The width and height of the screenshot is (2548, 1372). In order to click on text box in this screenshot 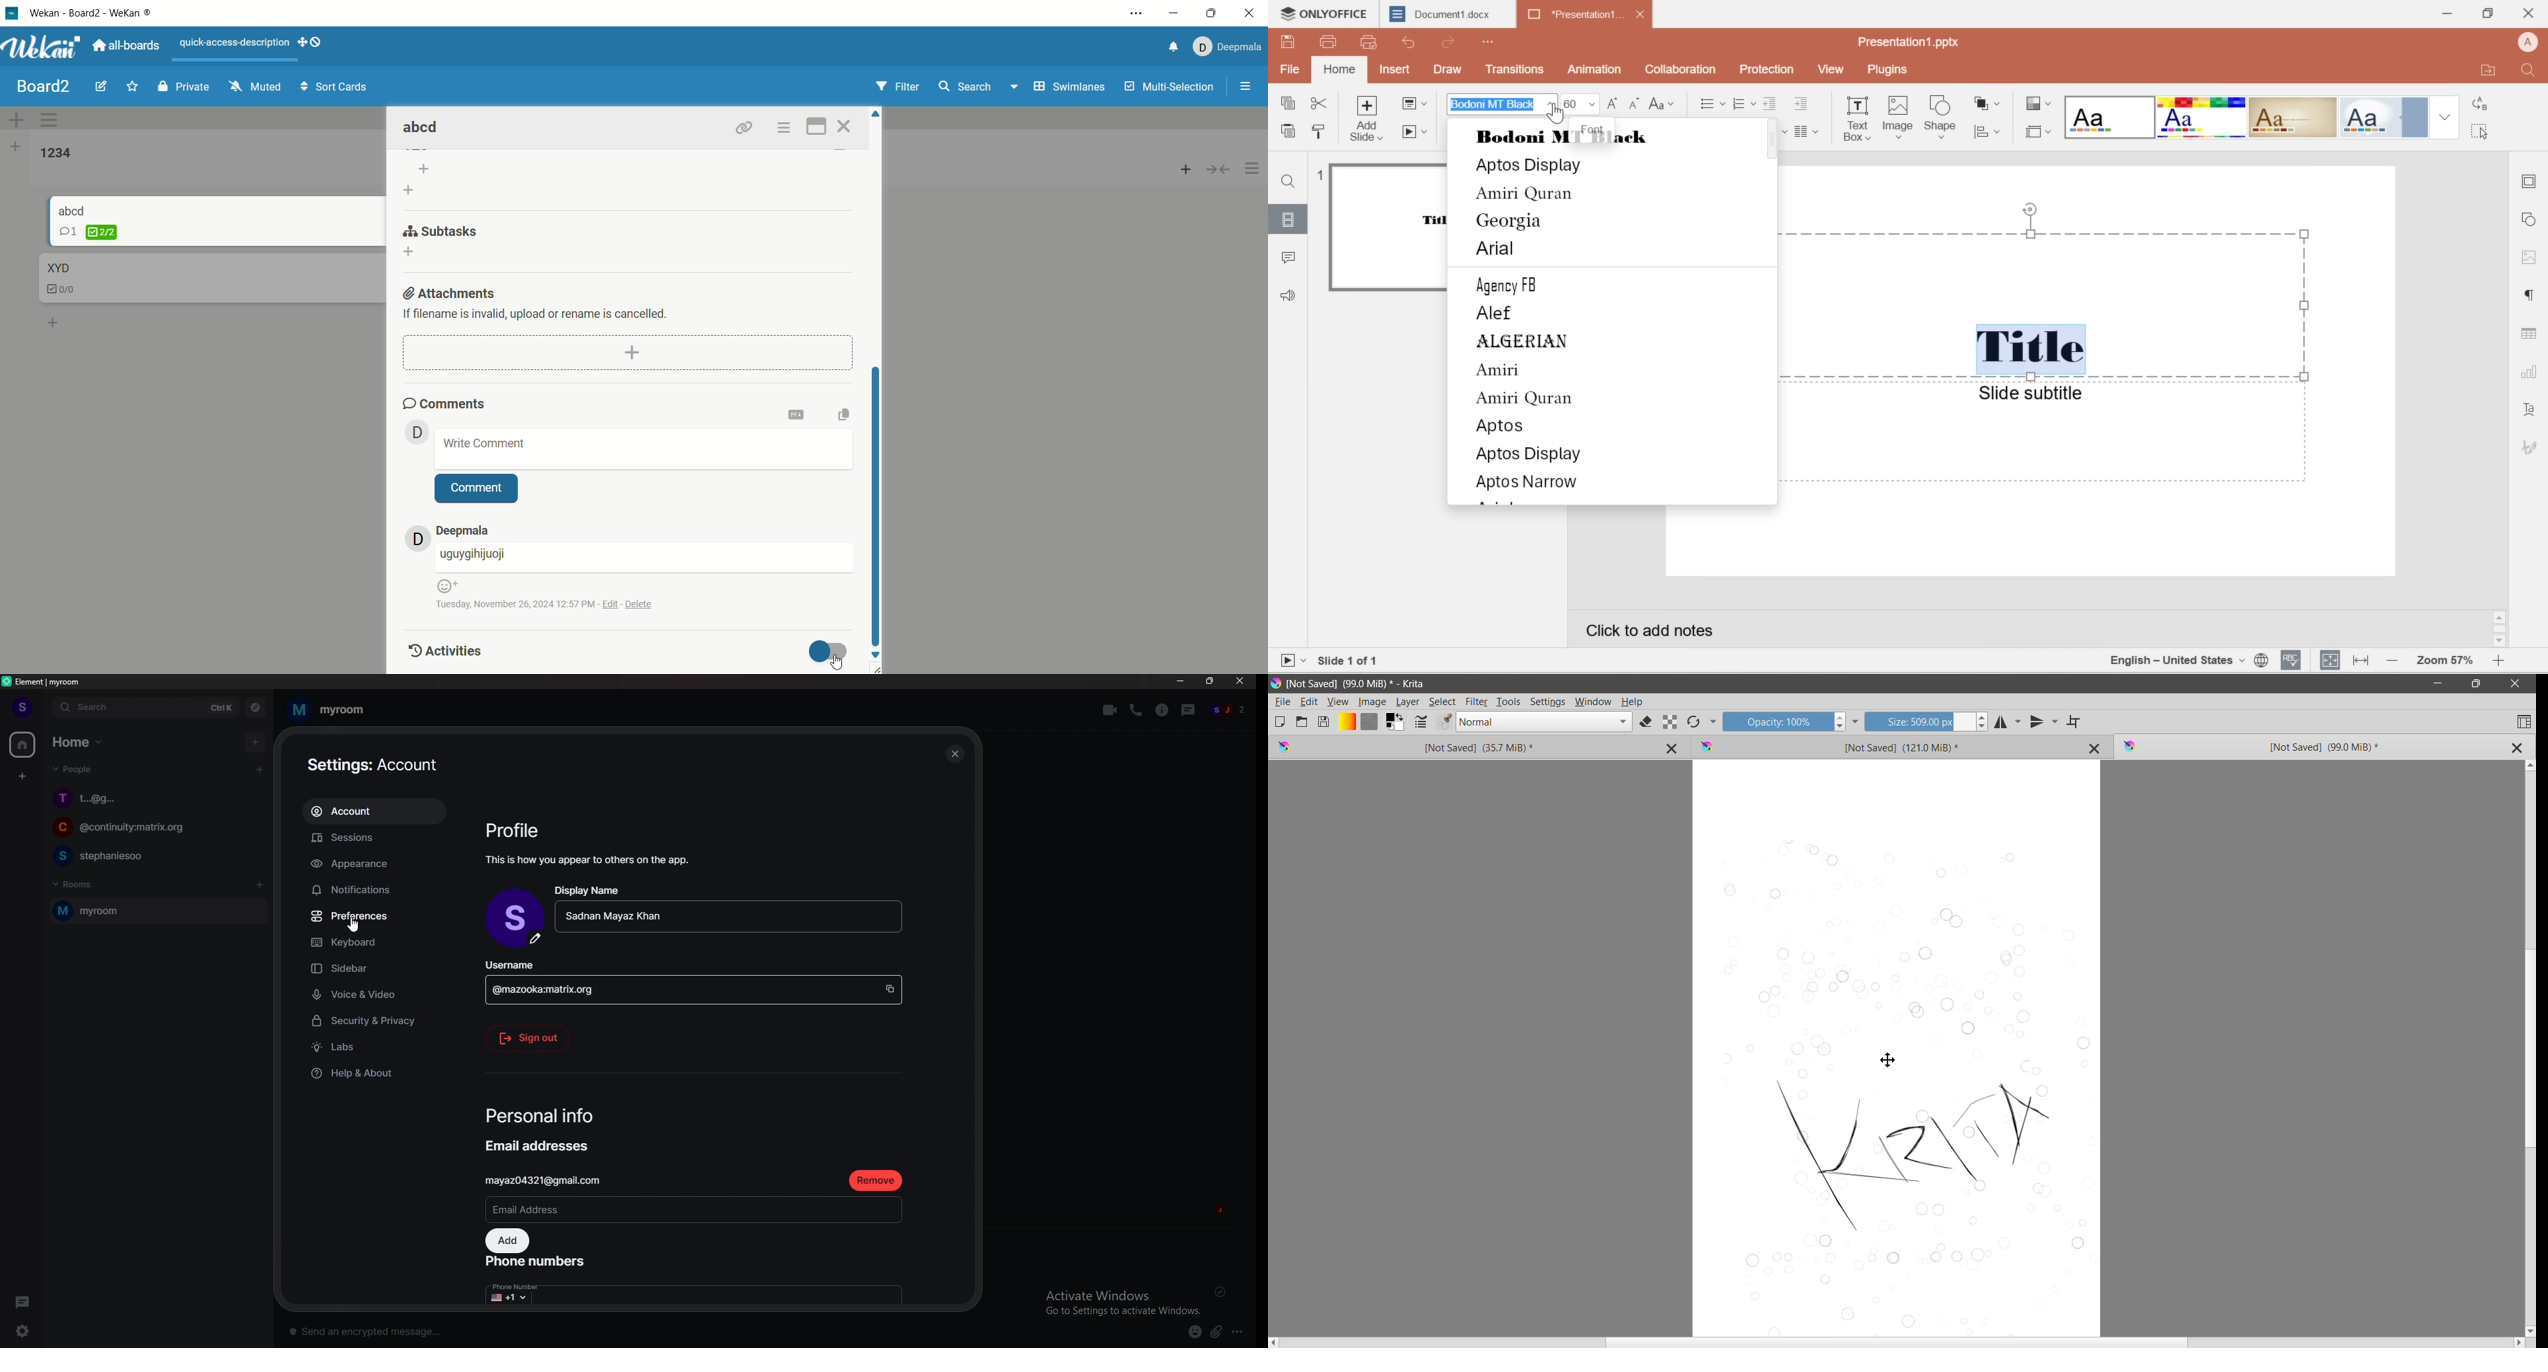, I will do `click(474, 1328)`.